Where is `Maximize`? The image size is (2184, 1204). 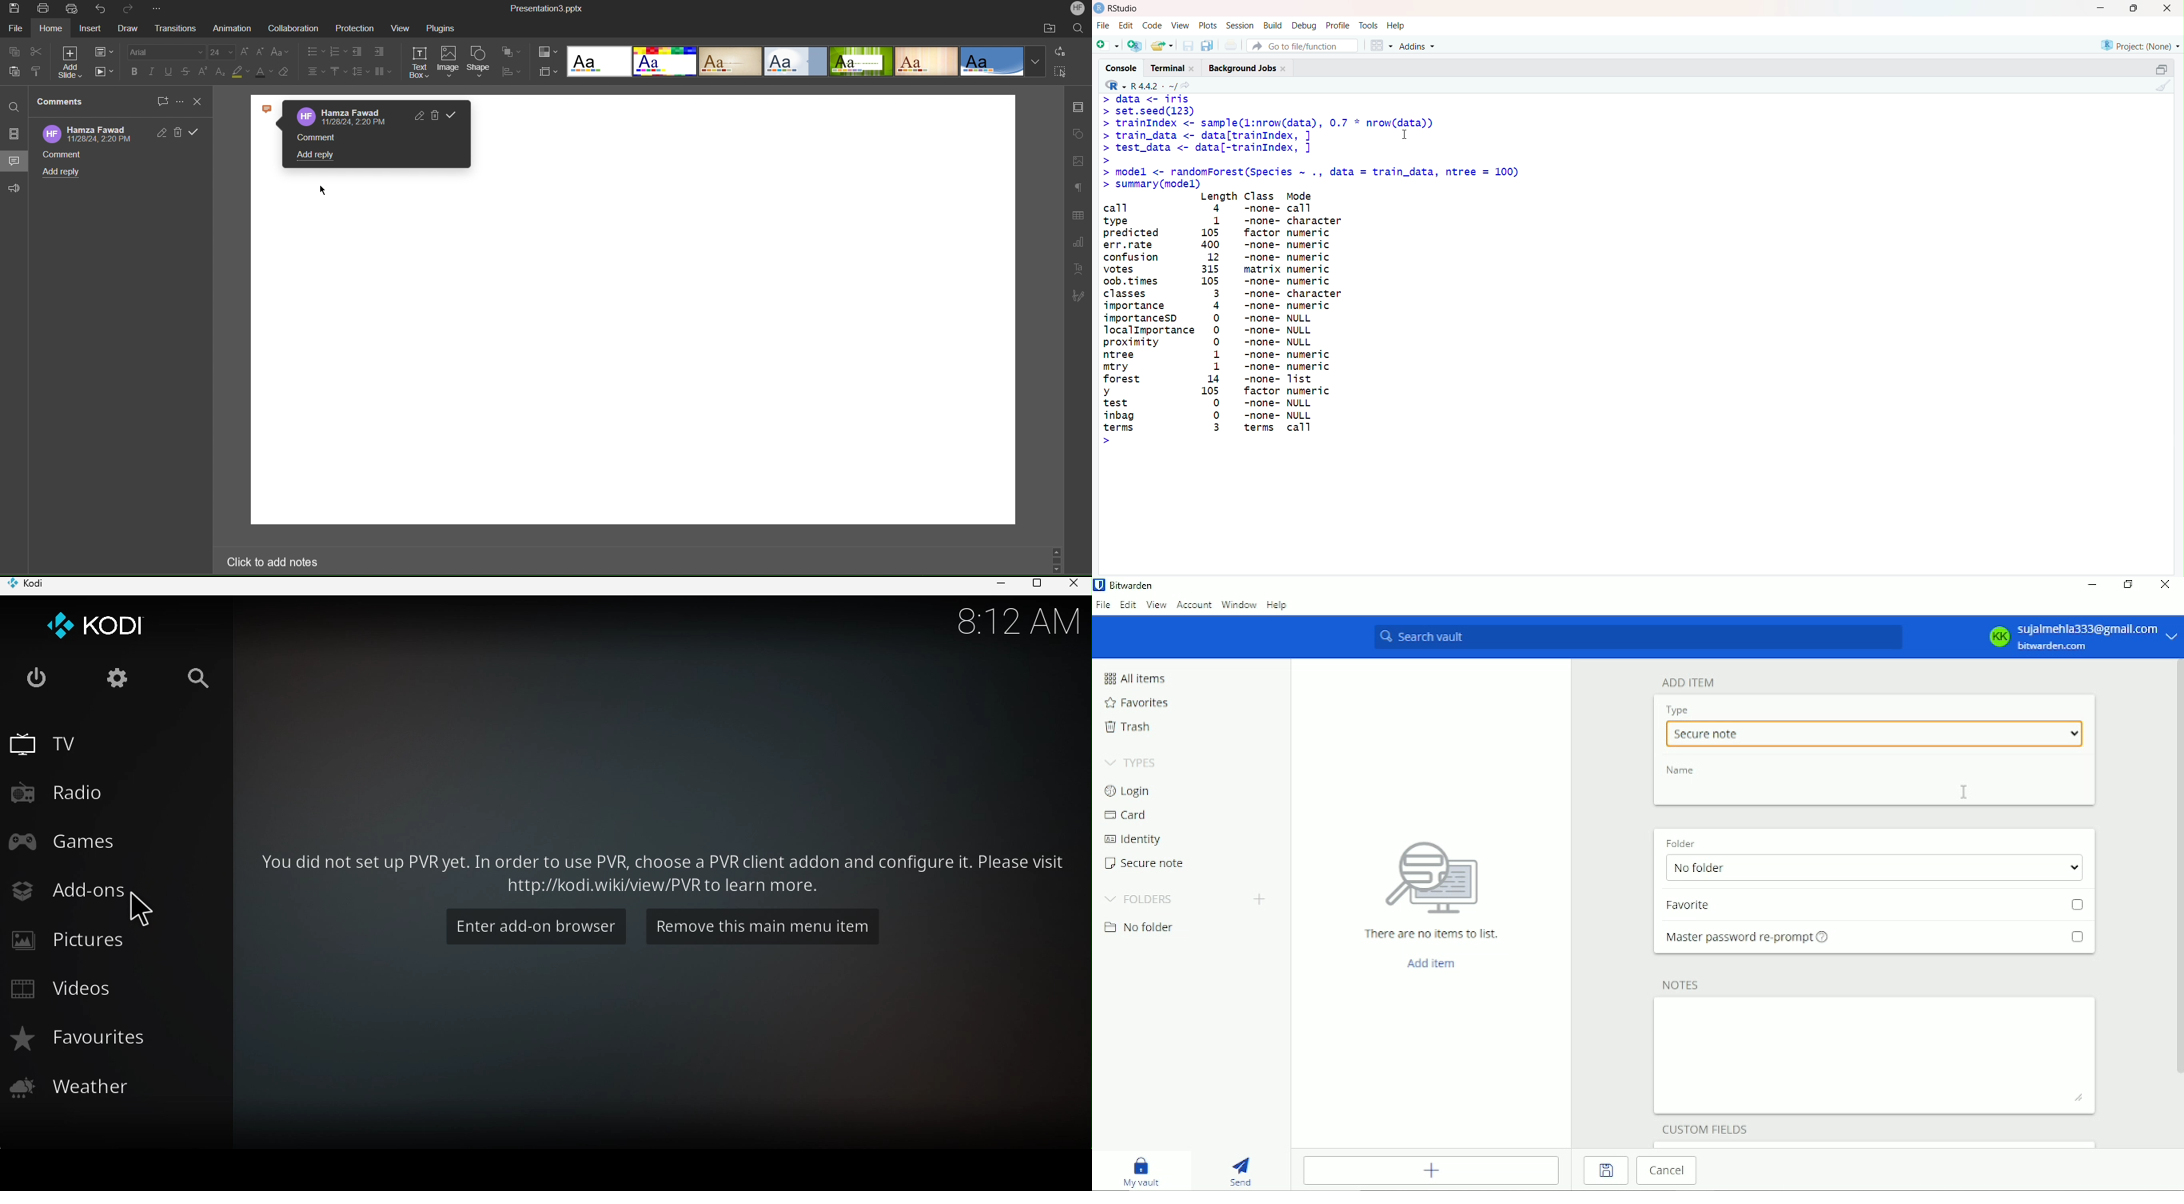
Maximize is located at coordinates (1034, 586).